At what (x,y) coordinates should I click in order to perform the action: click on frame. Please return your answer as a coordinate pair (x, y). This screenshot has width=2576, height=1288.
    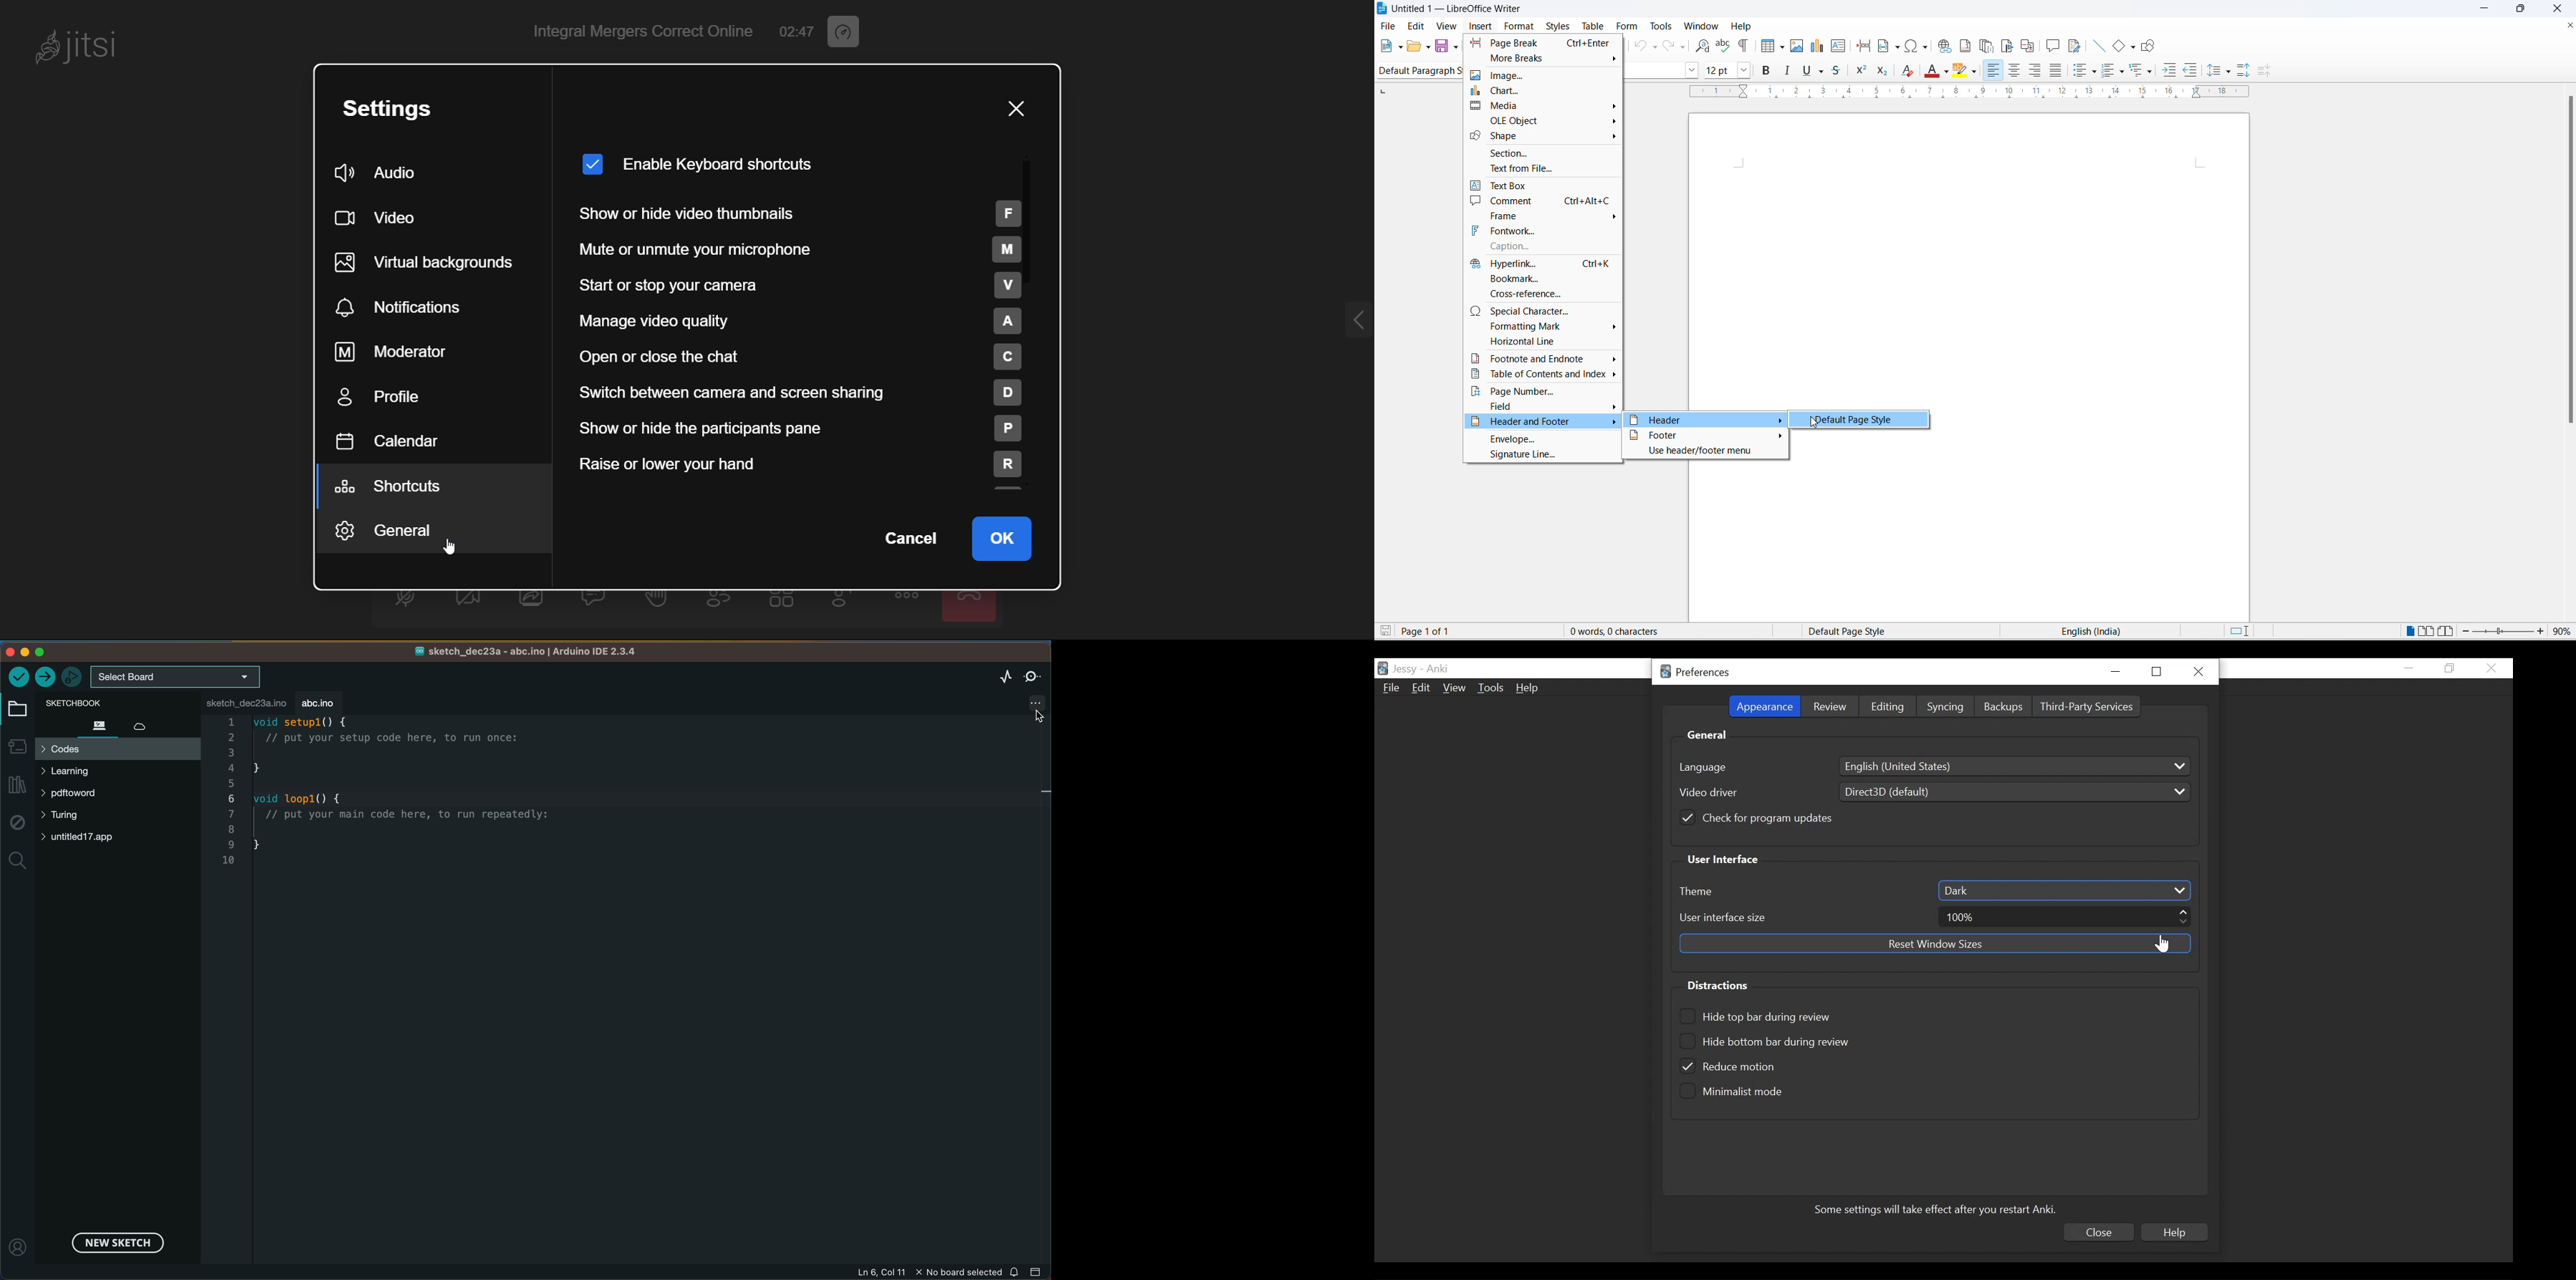
    Looking at the image, I should click on (1545, 215).